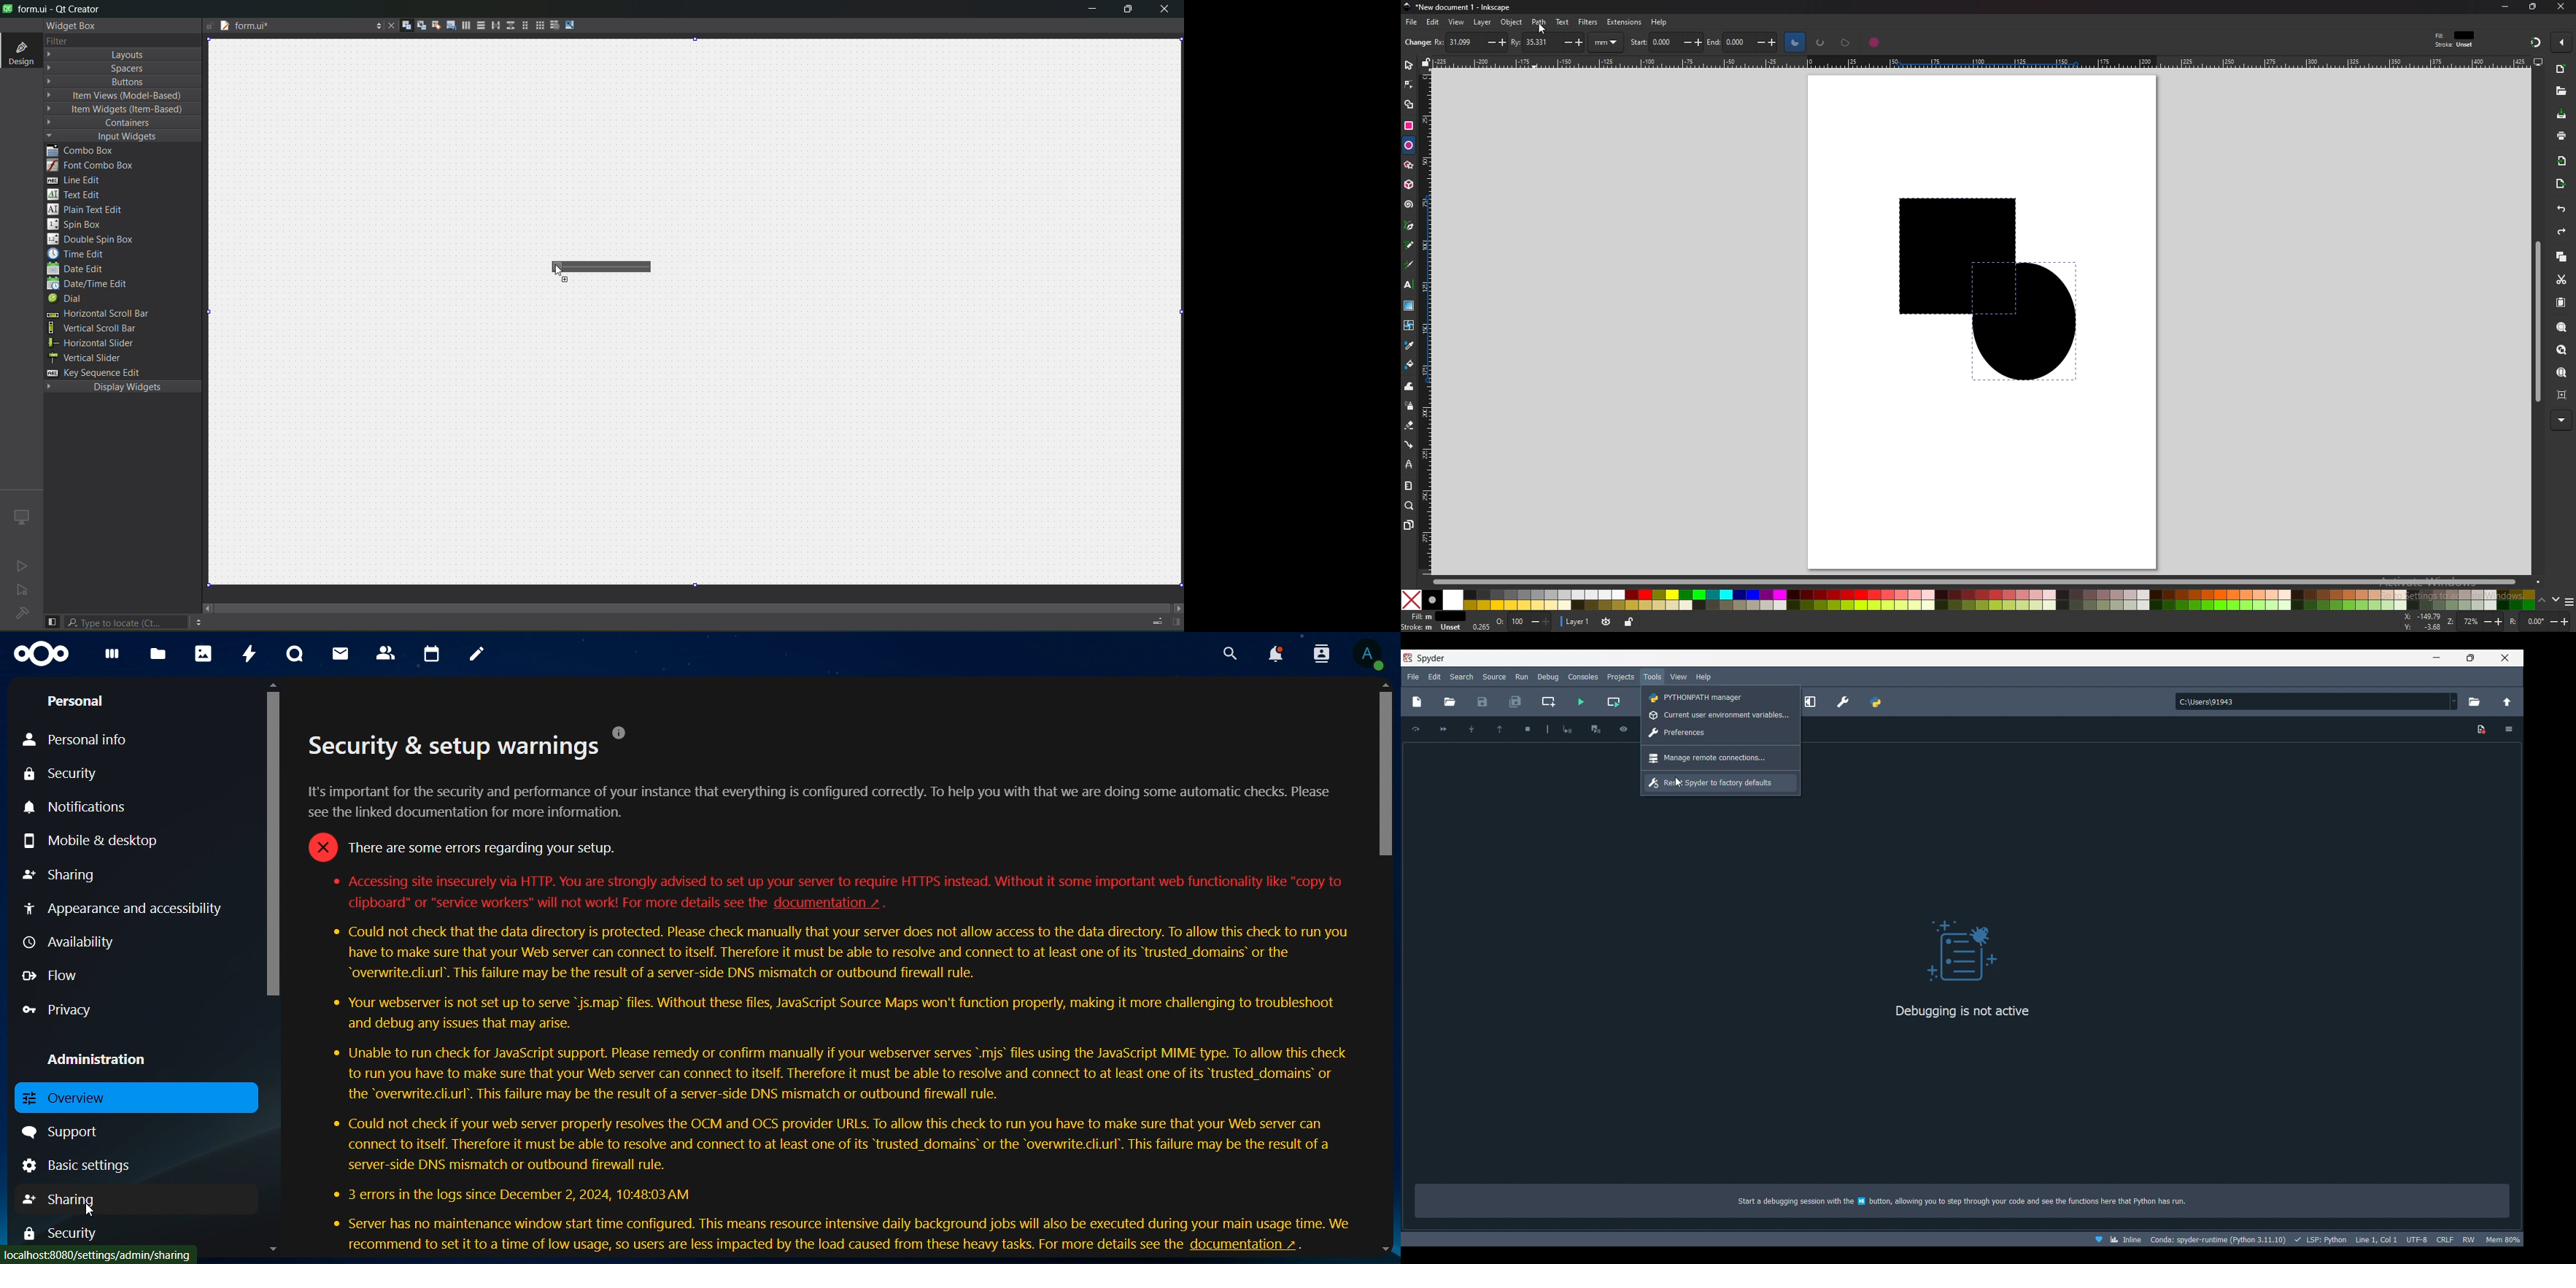 This screenshot has height=1288, width=2576. I want to click on horizontal splitter, so click(495, 26).